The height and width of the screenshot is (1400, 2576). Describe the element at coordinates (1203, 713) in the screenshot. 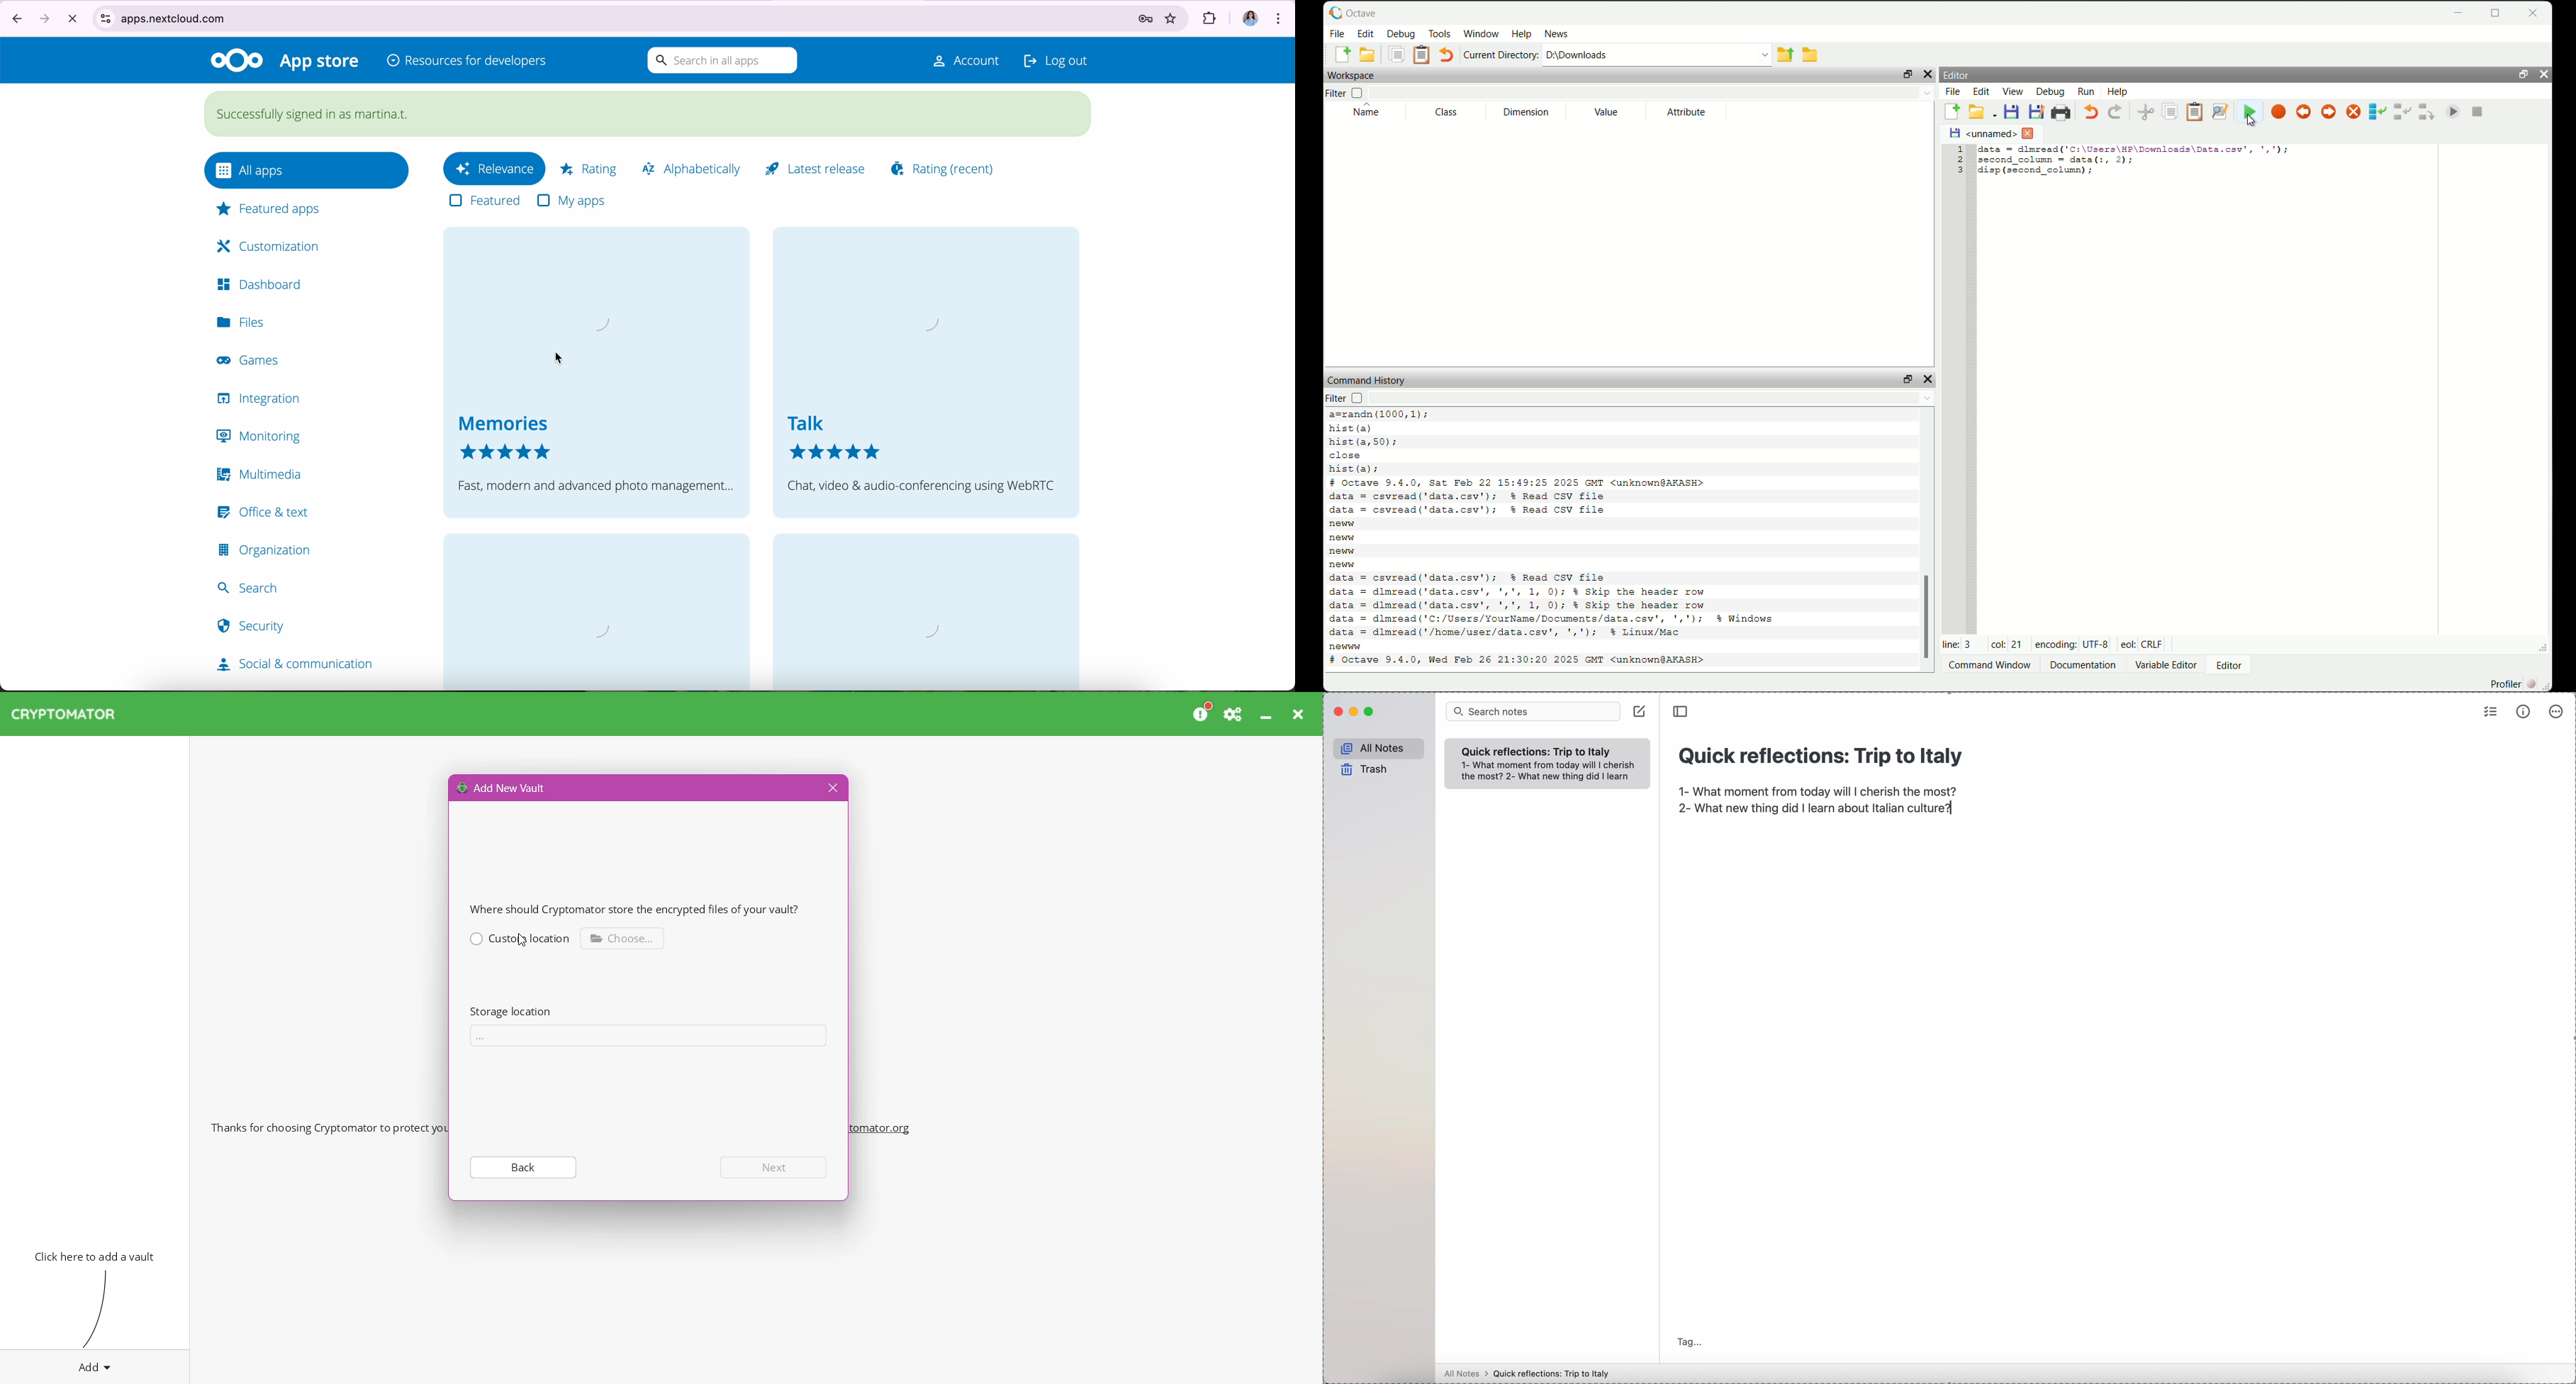

I see `Please consider donating` at that location.